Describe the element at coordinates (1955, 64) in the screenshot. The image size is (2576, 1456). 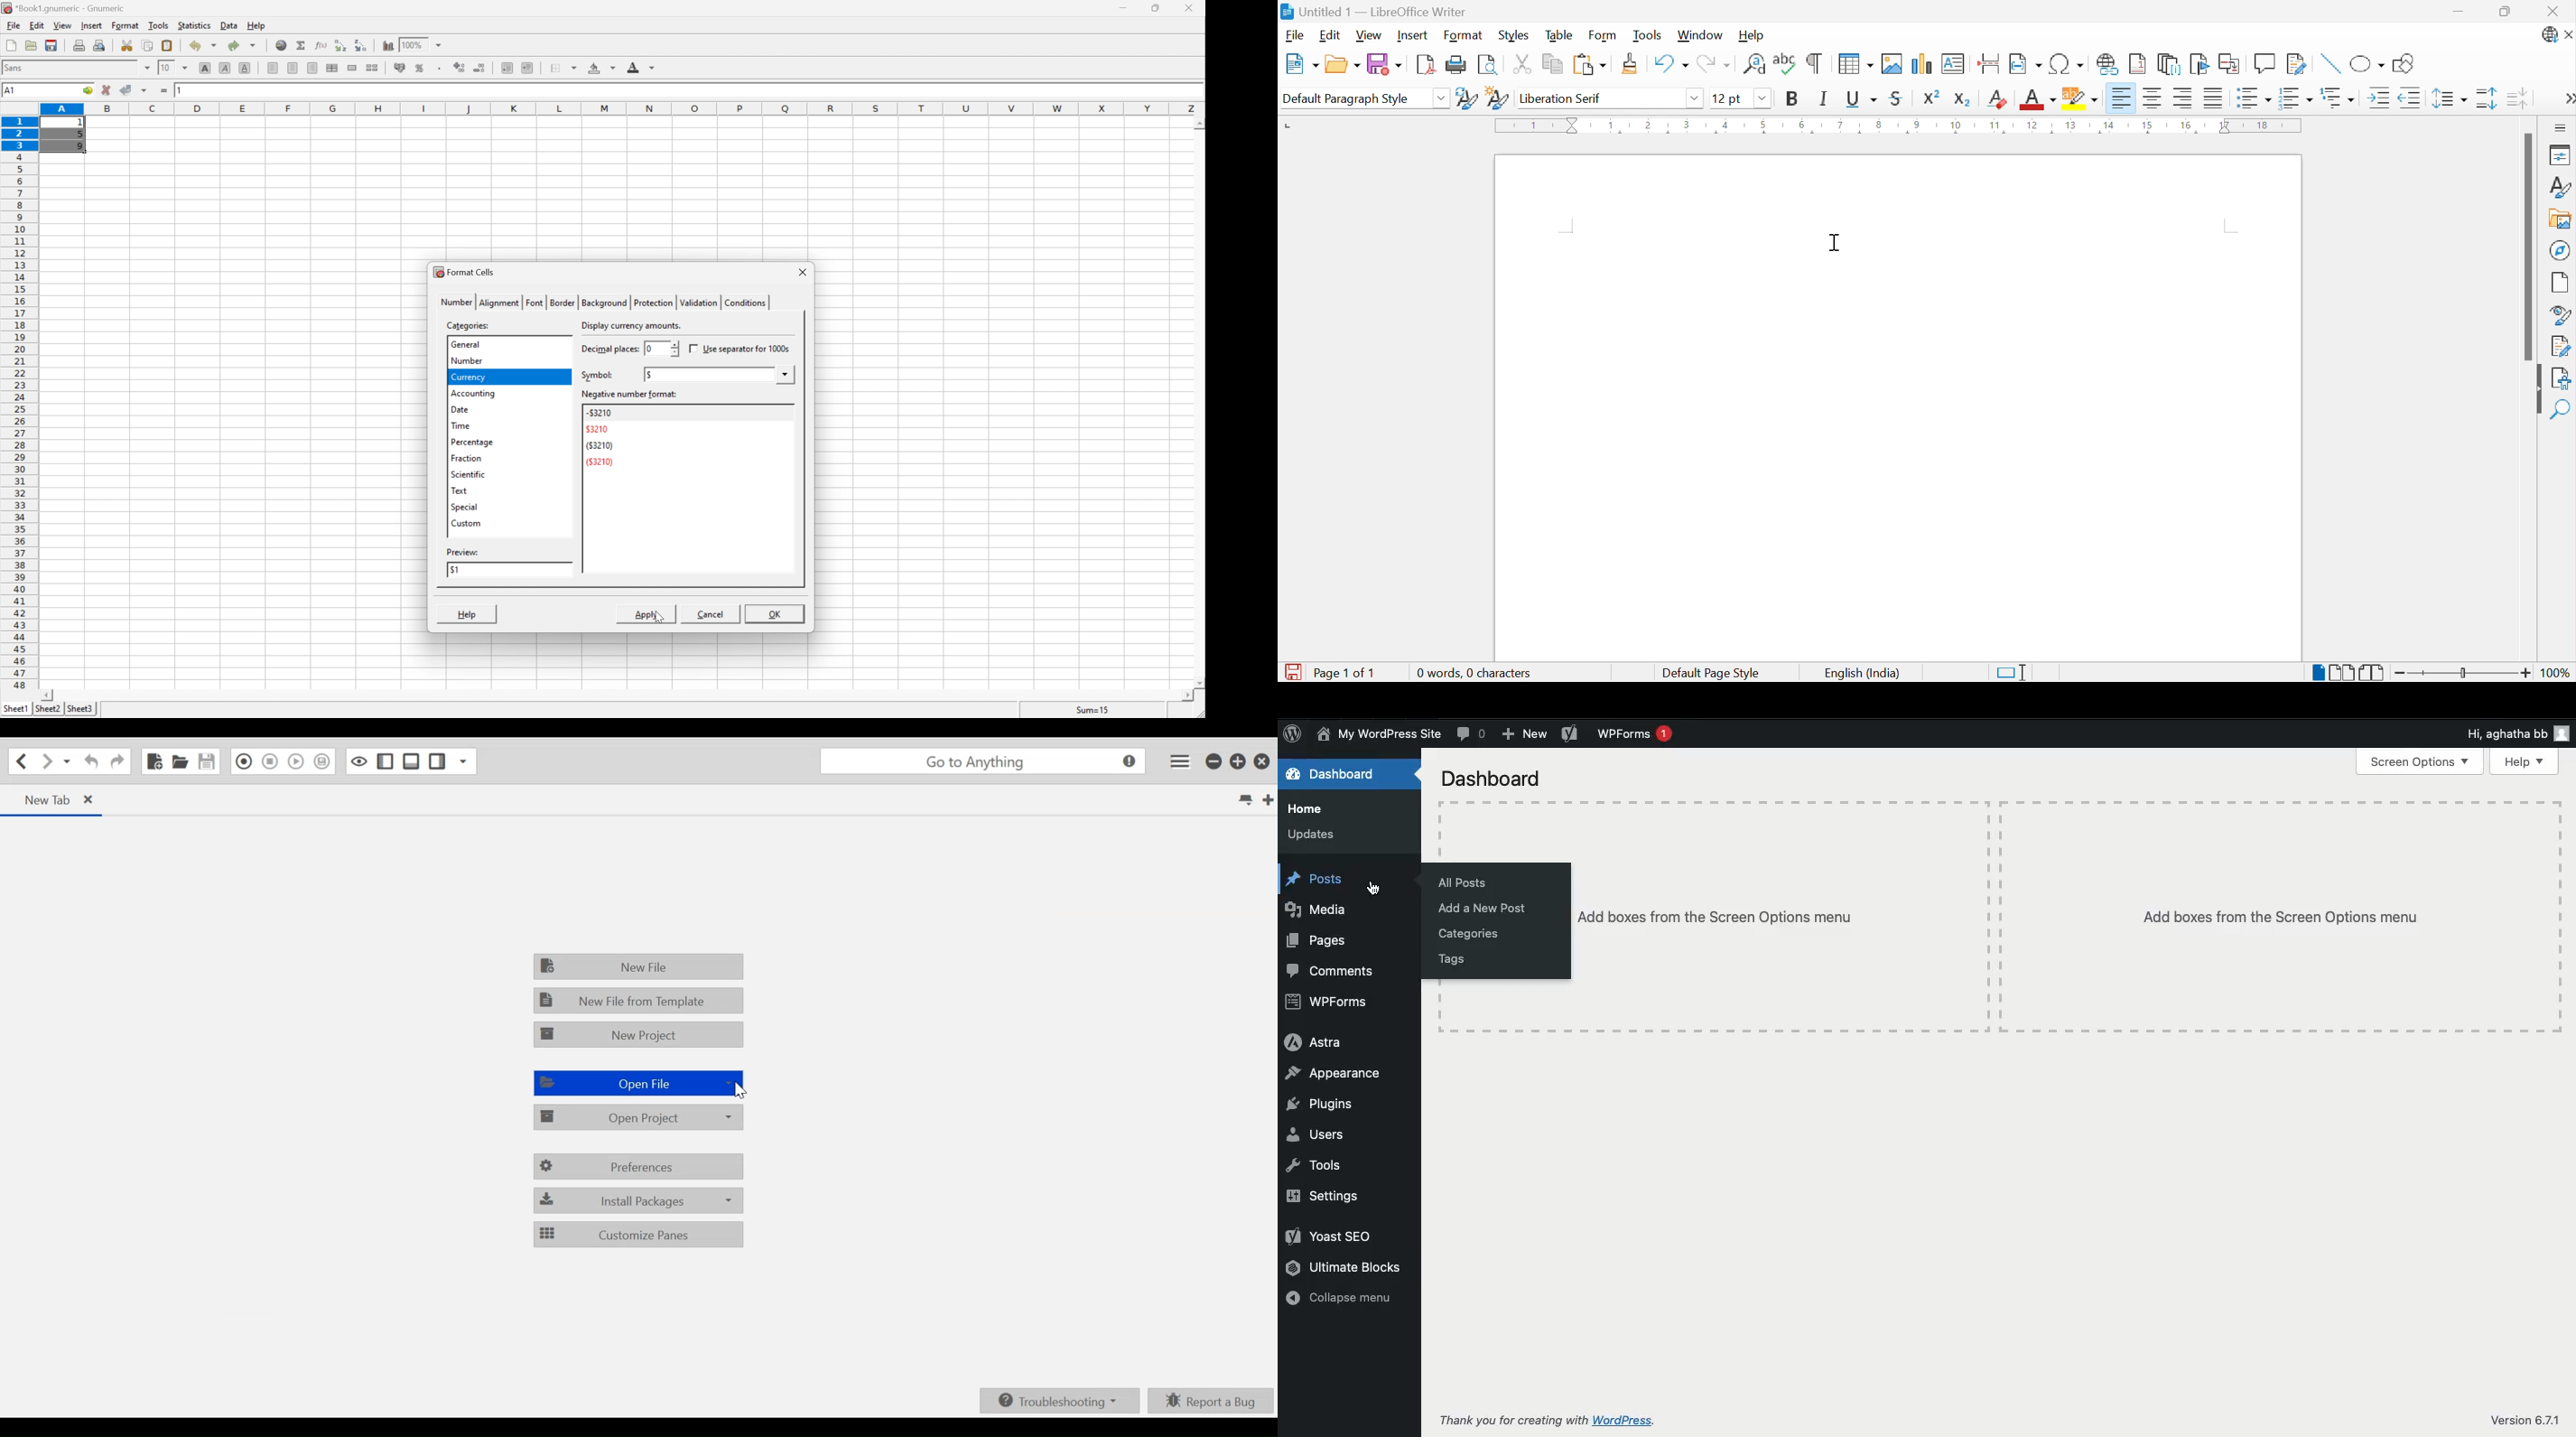
I see `Insert text box` at that location.